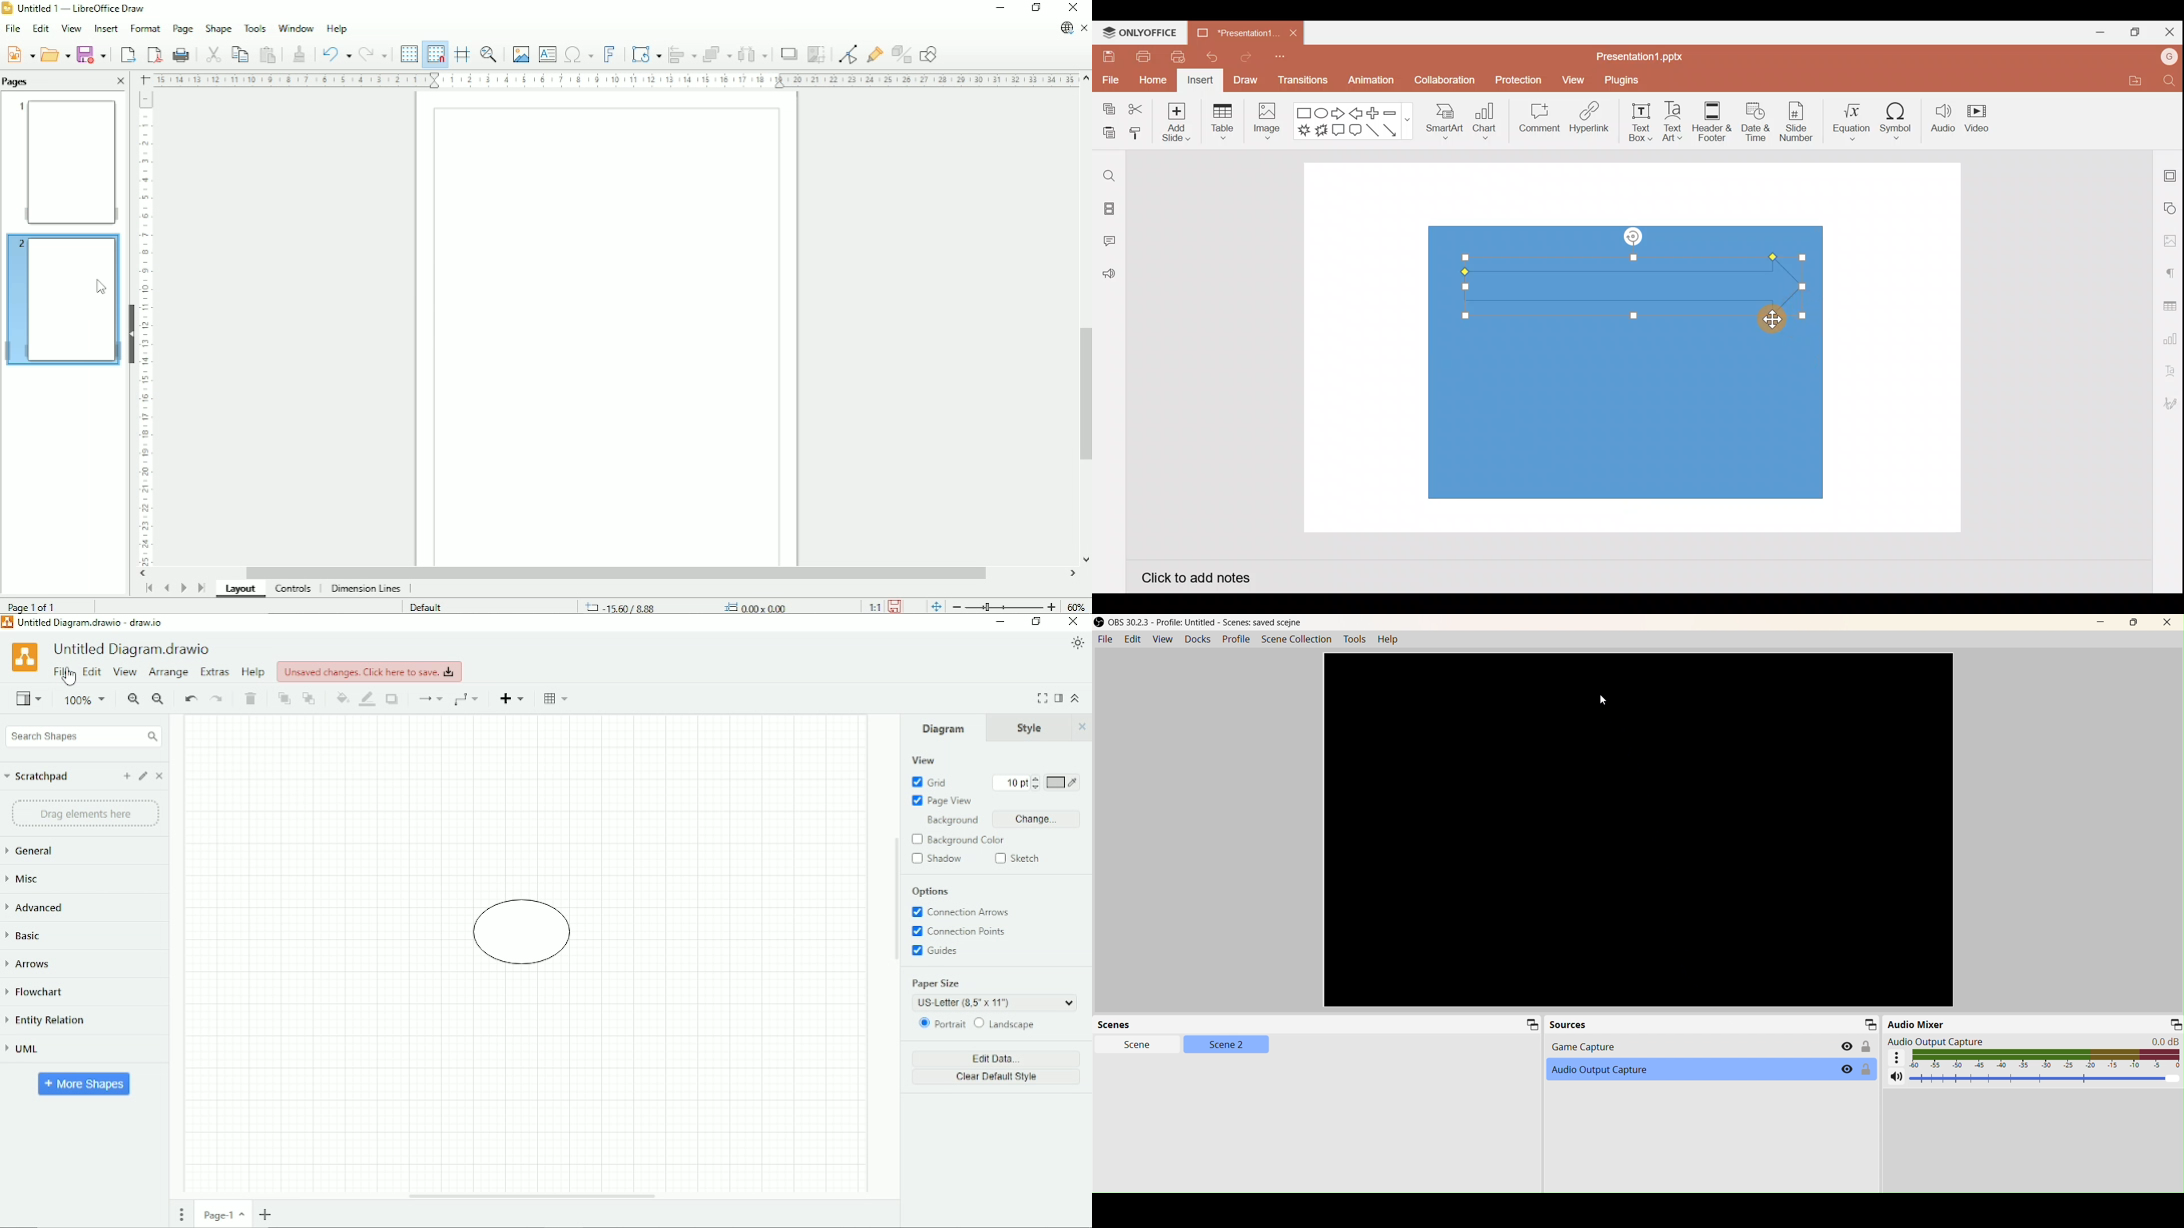  What do you see at coordinates (168, 673) in the screenshot?
I see `Arrange` at bounding box center [168, 673].